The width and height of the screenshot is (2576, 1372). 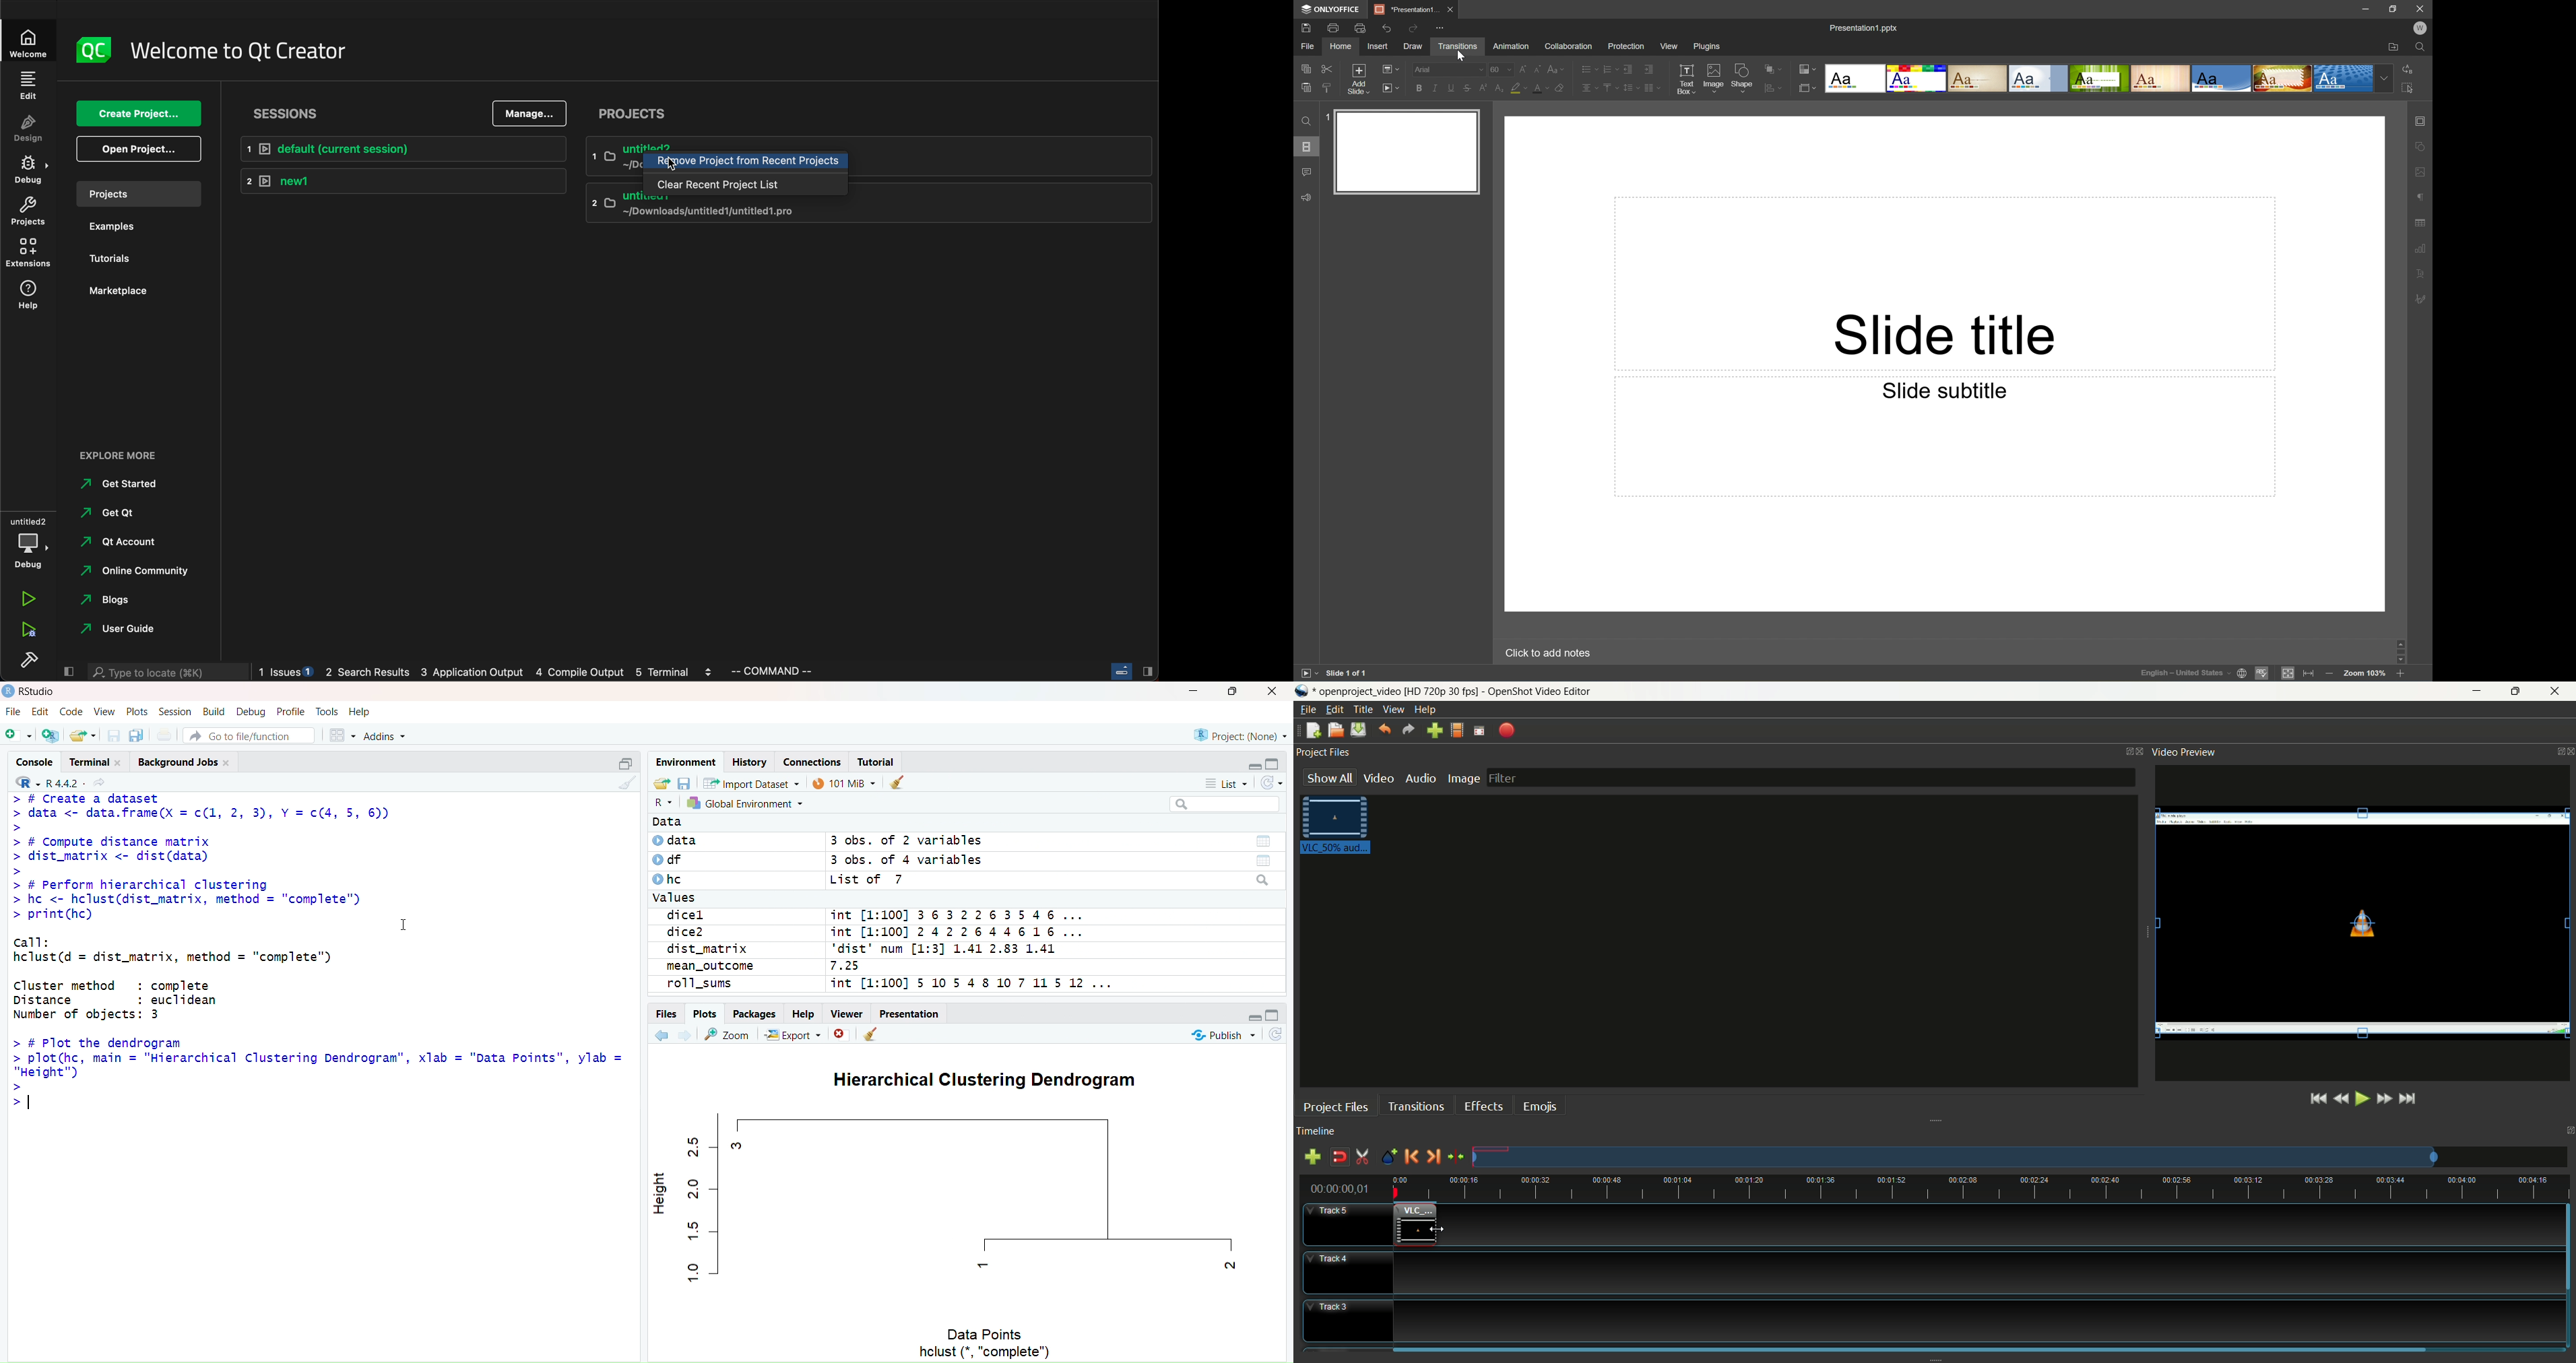 I want to click on cursor, so click(x=679, y=164).